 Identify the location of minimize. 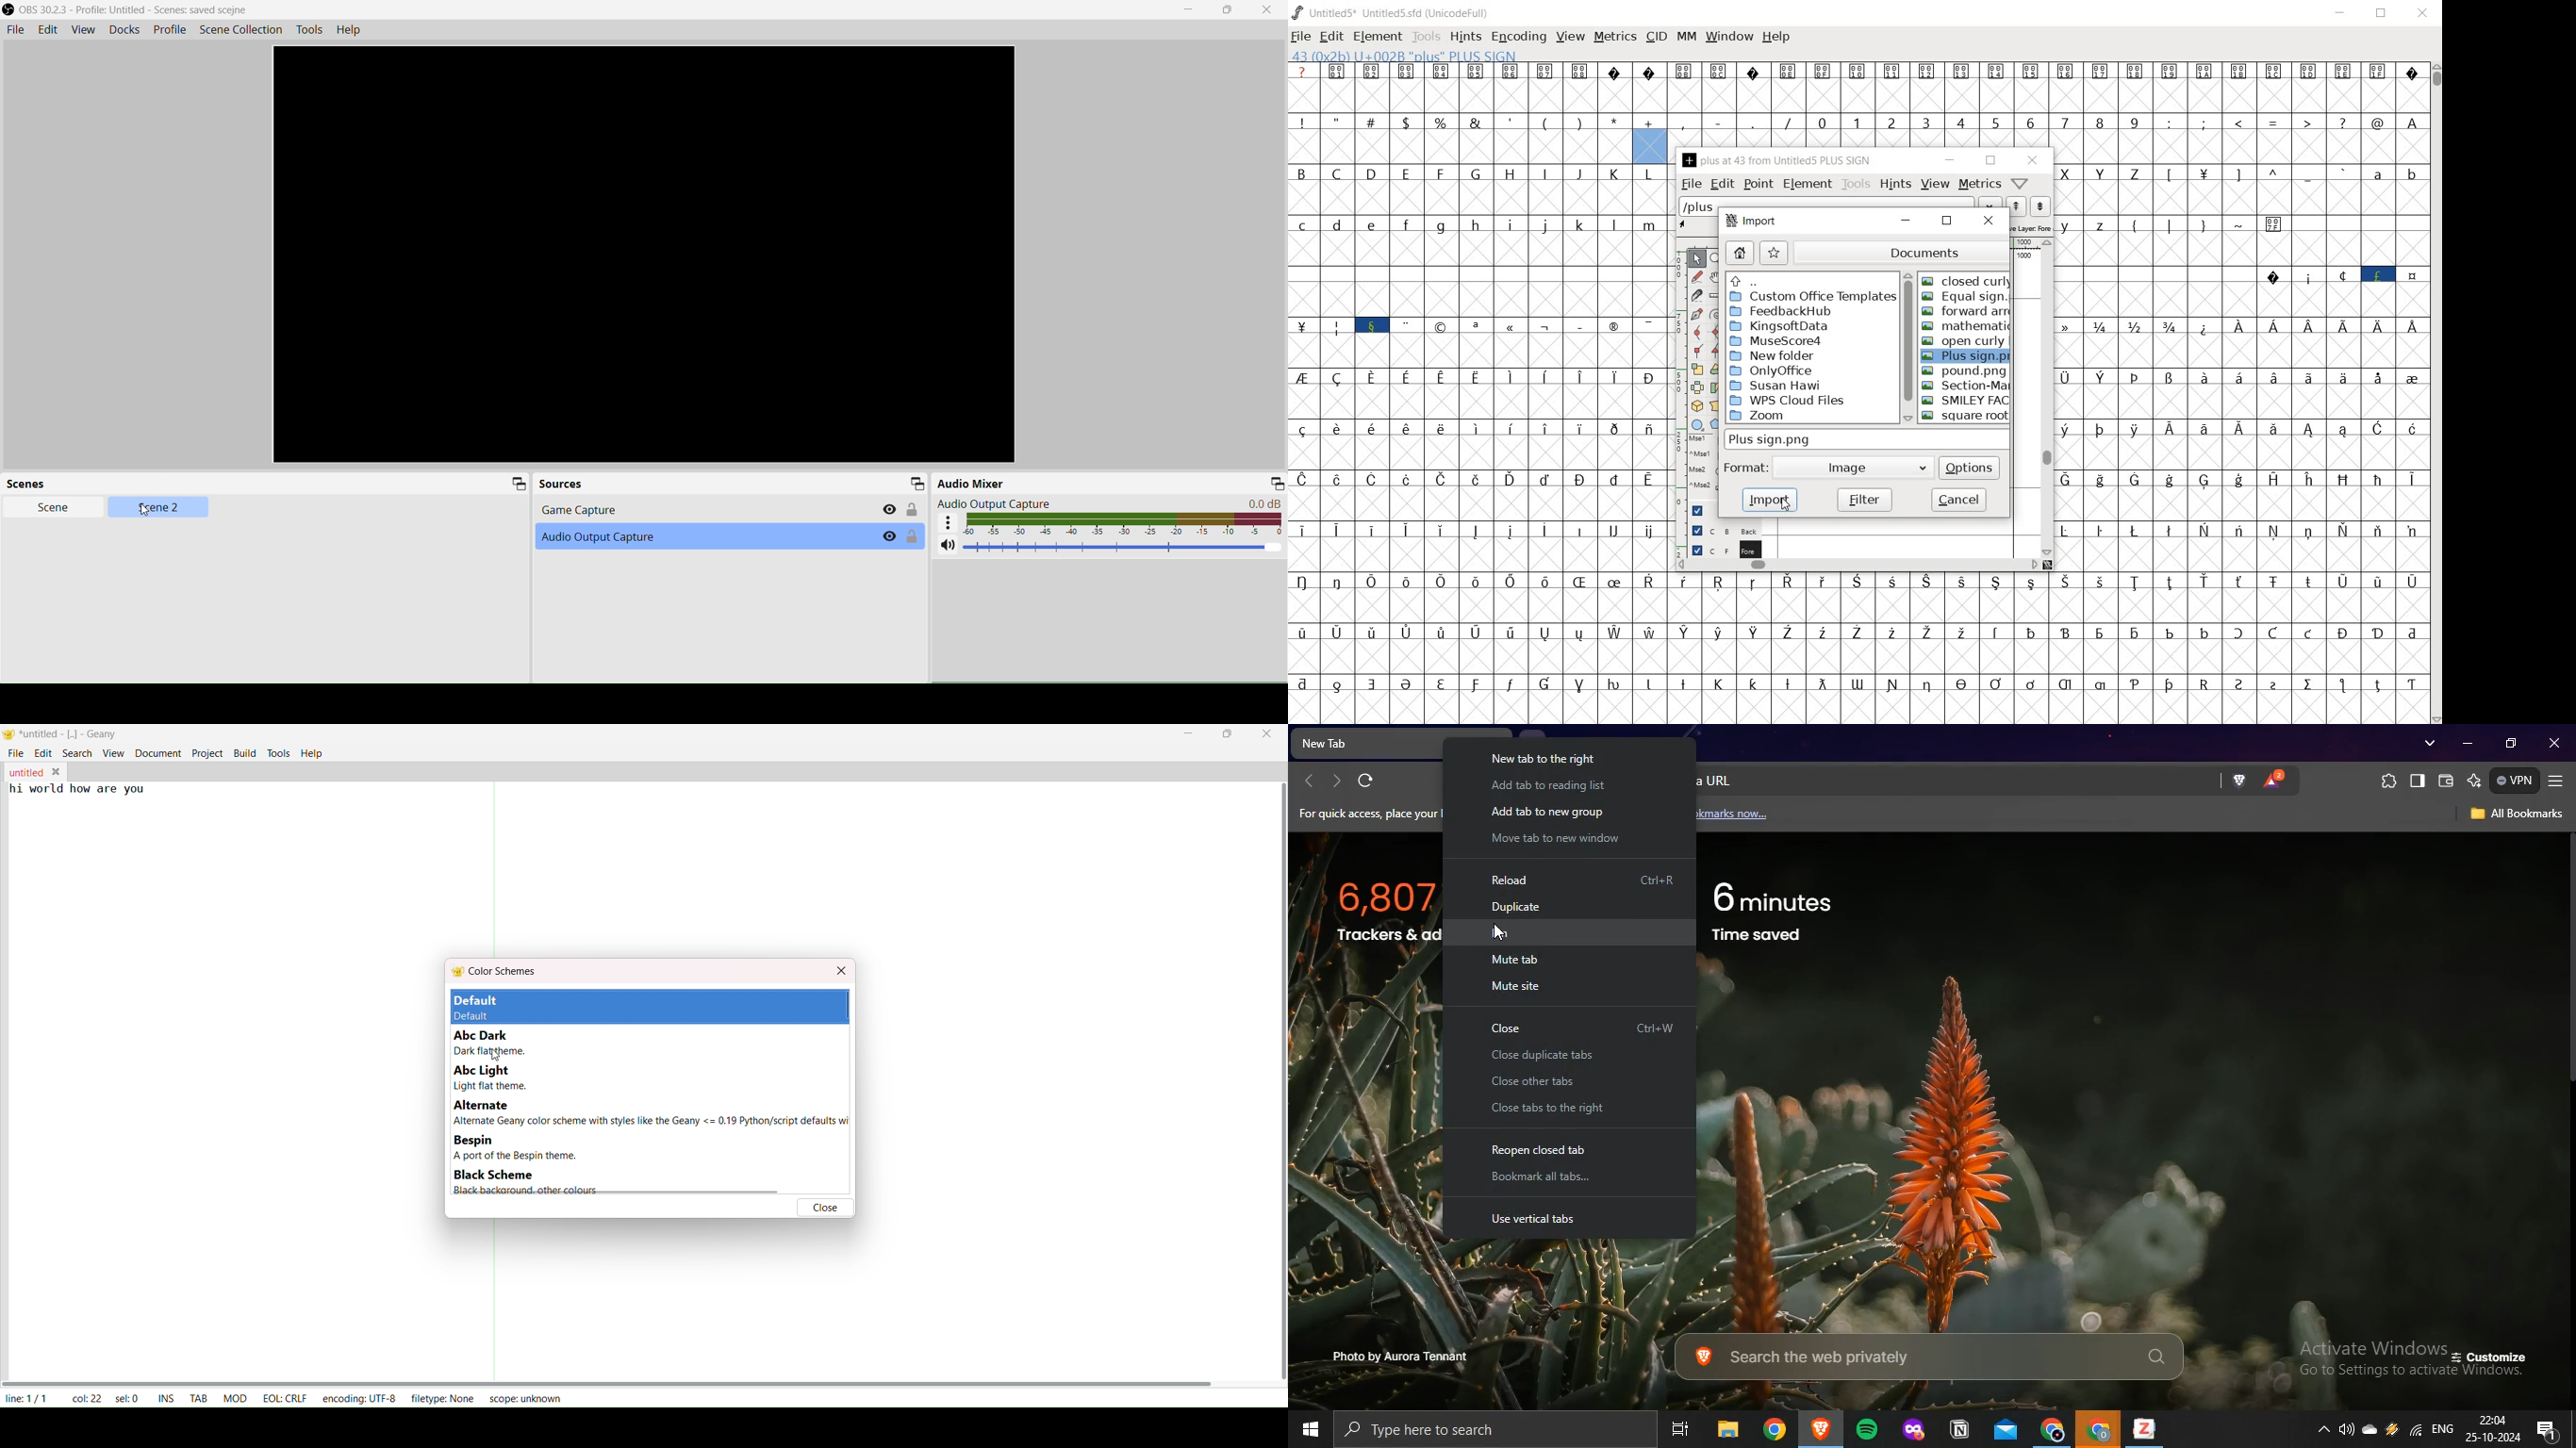
(2343, 12).